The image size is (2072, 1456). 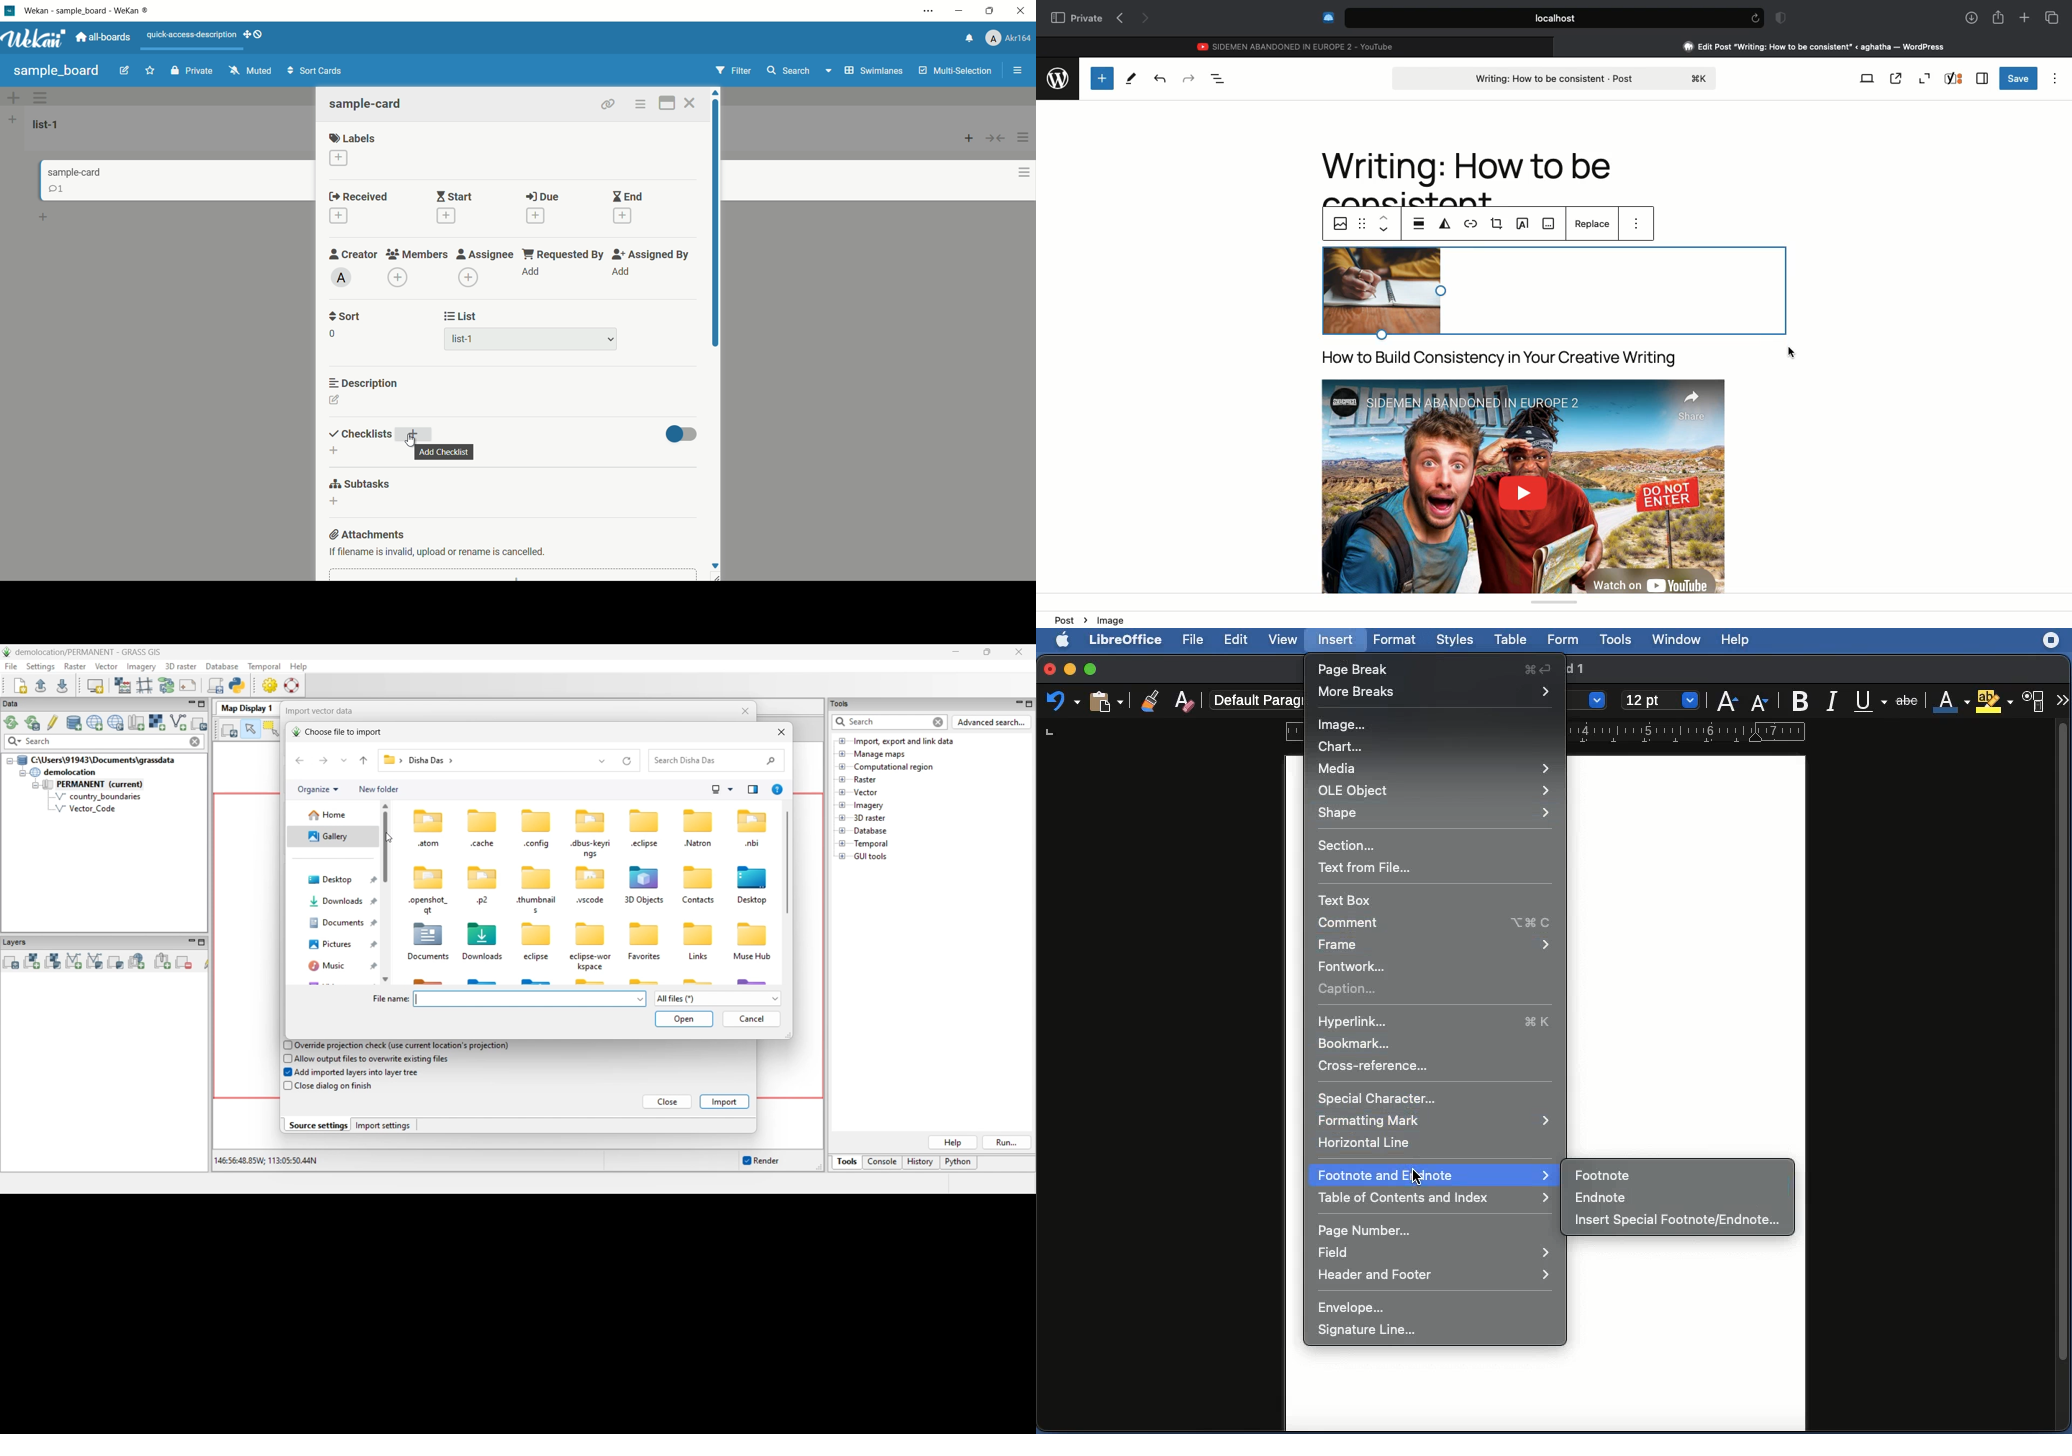 I want to click on add, so click(x=622, y=271).